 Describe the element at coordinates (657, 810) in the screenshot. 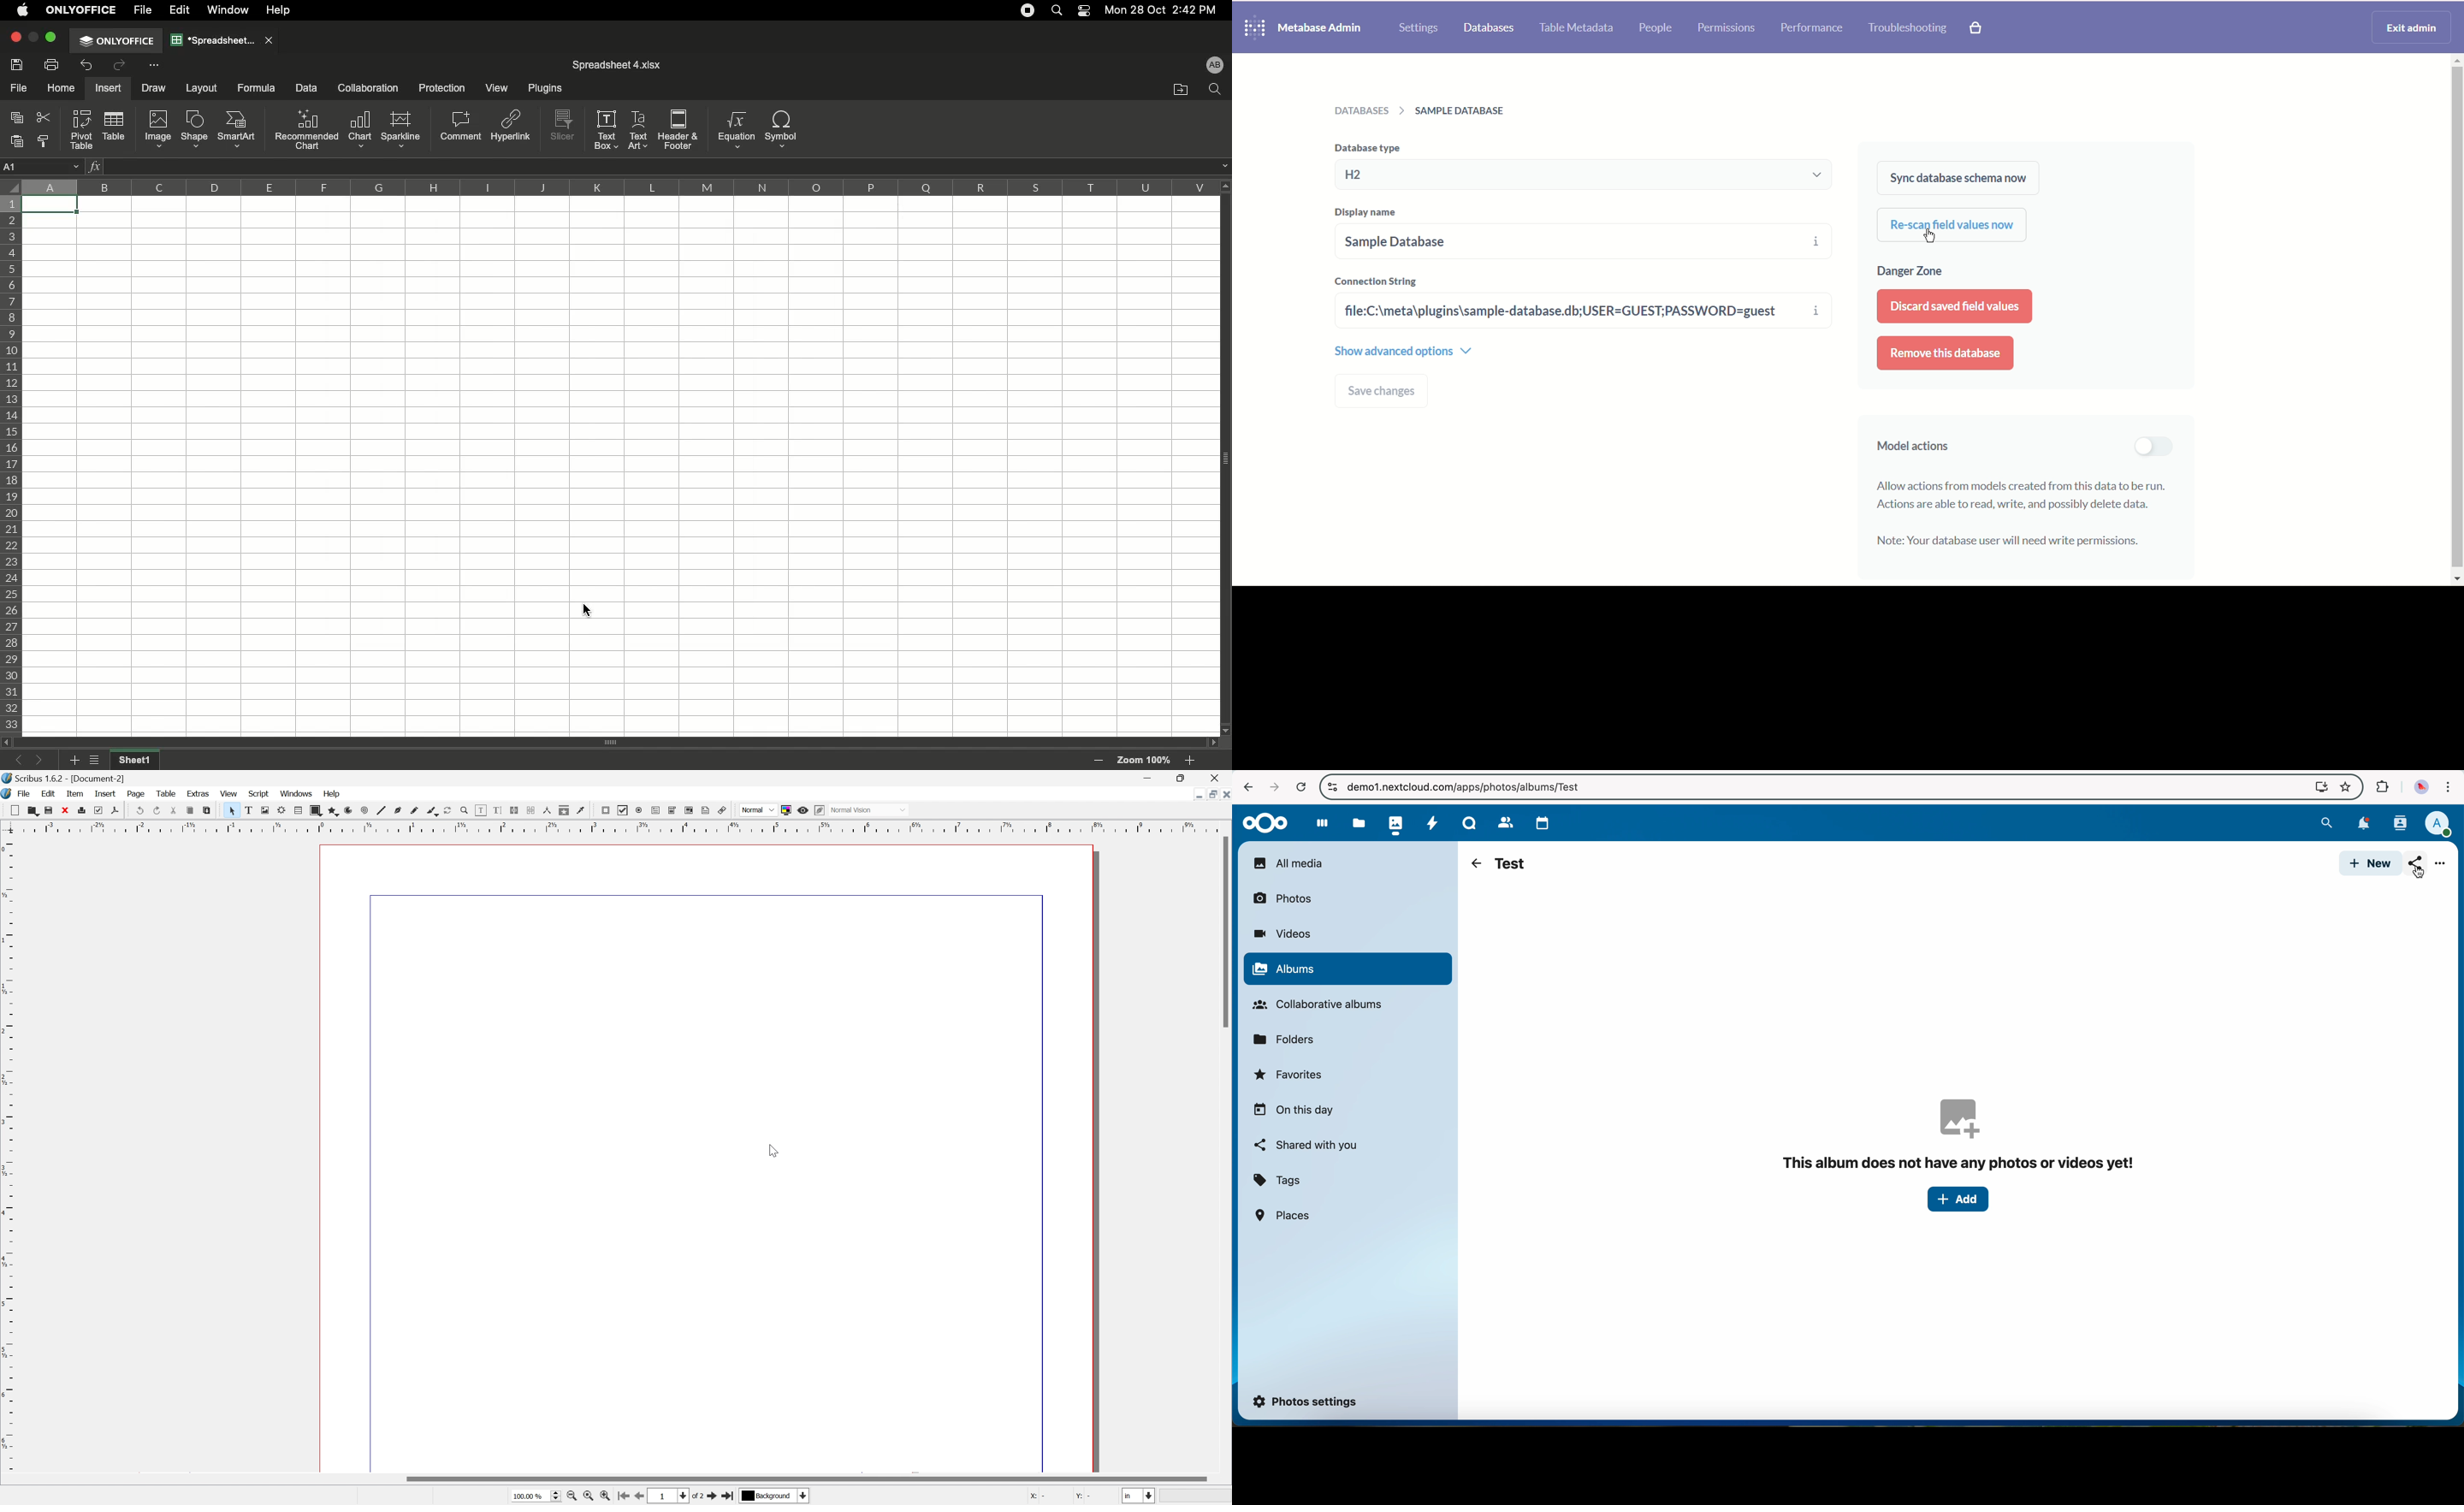

I see `pdf text field` at that location.